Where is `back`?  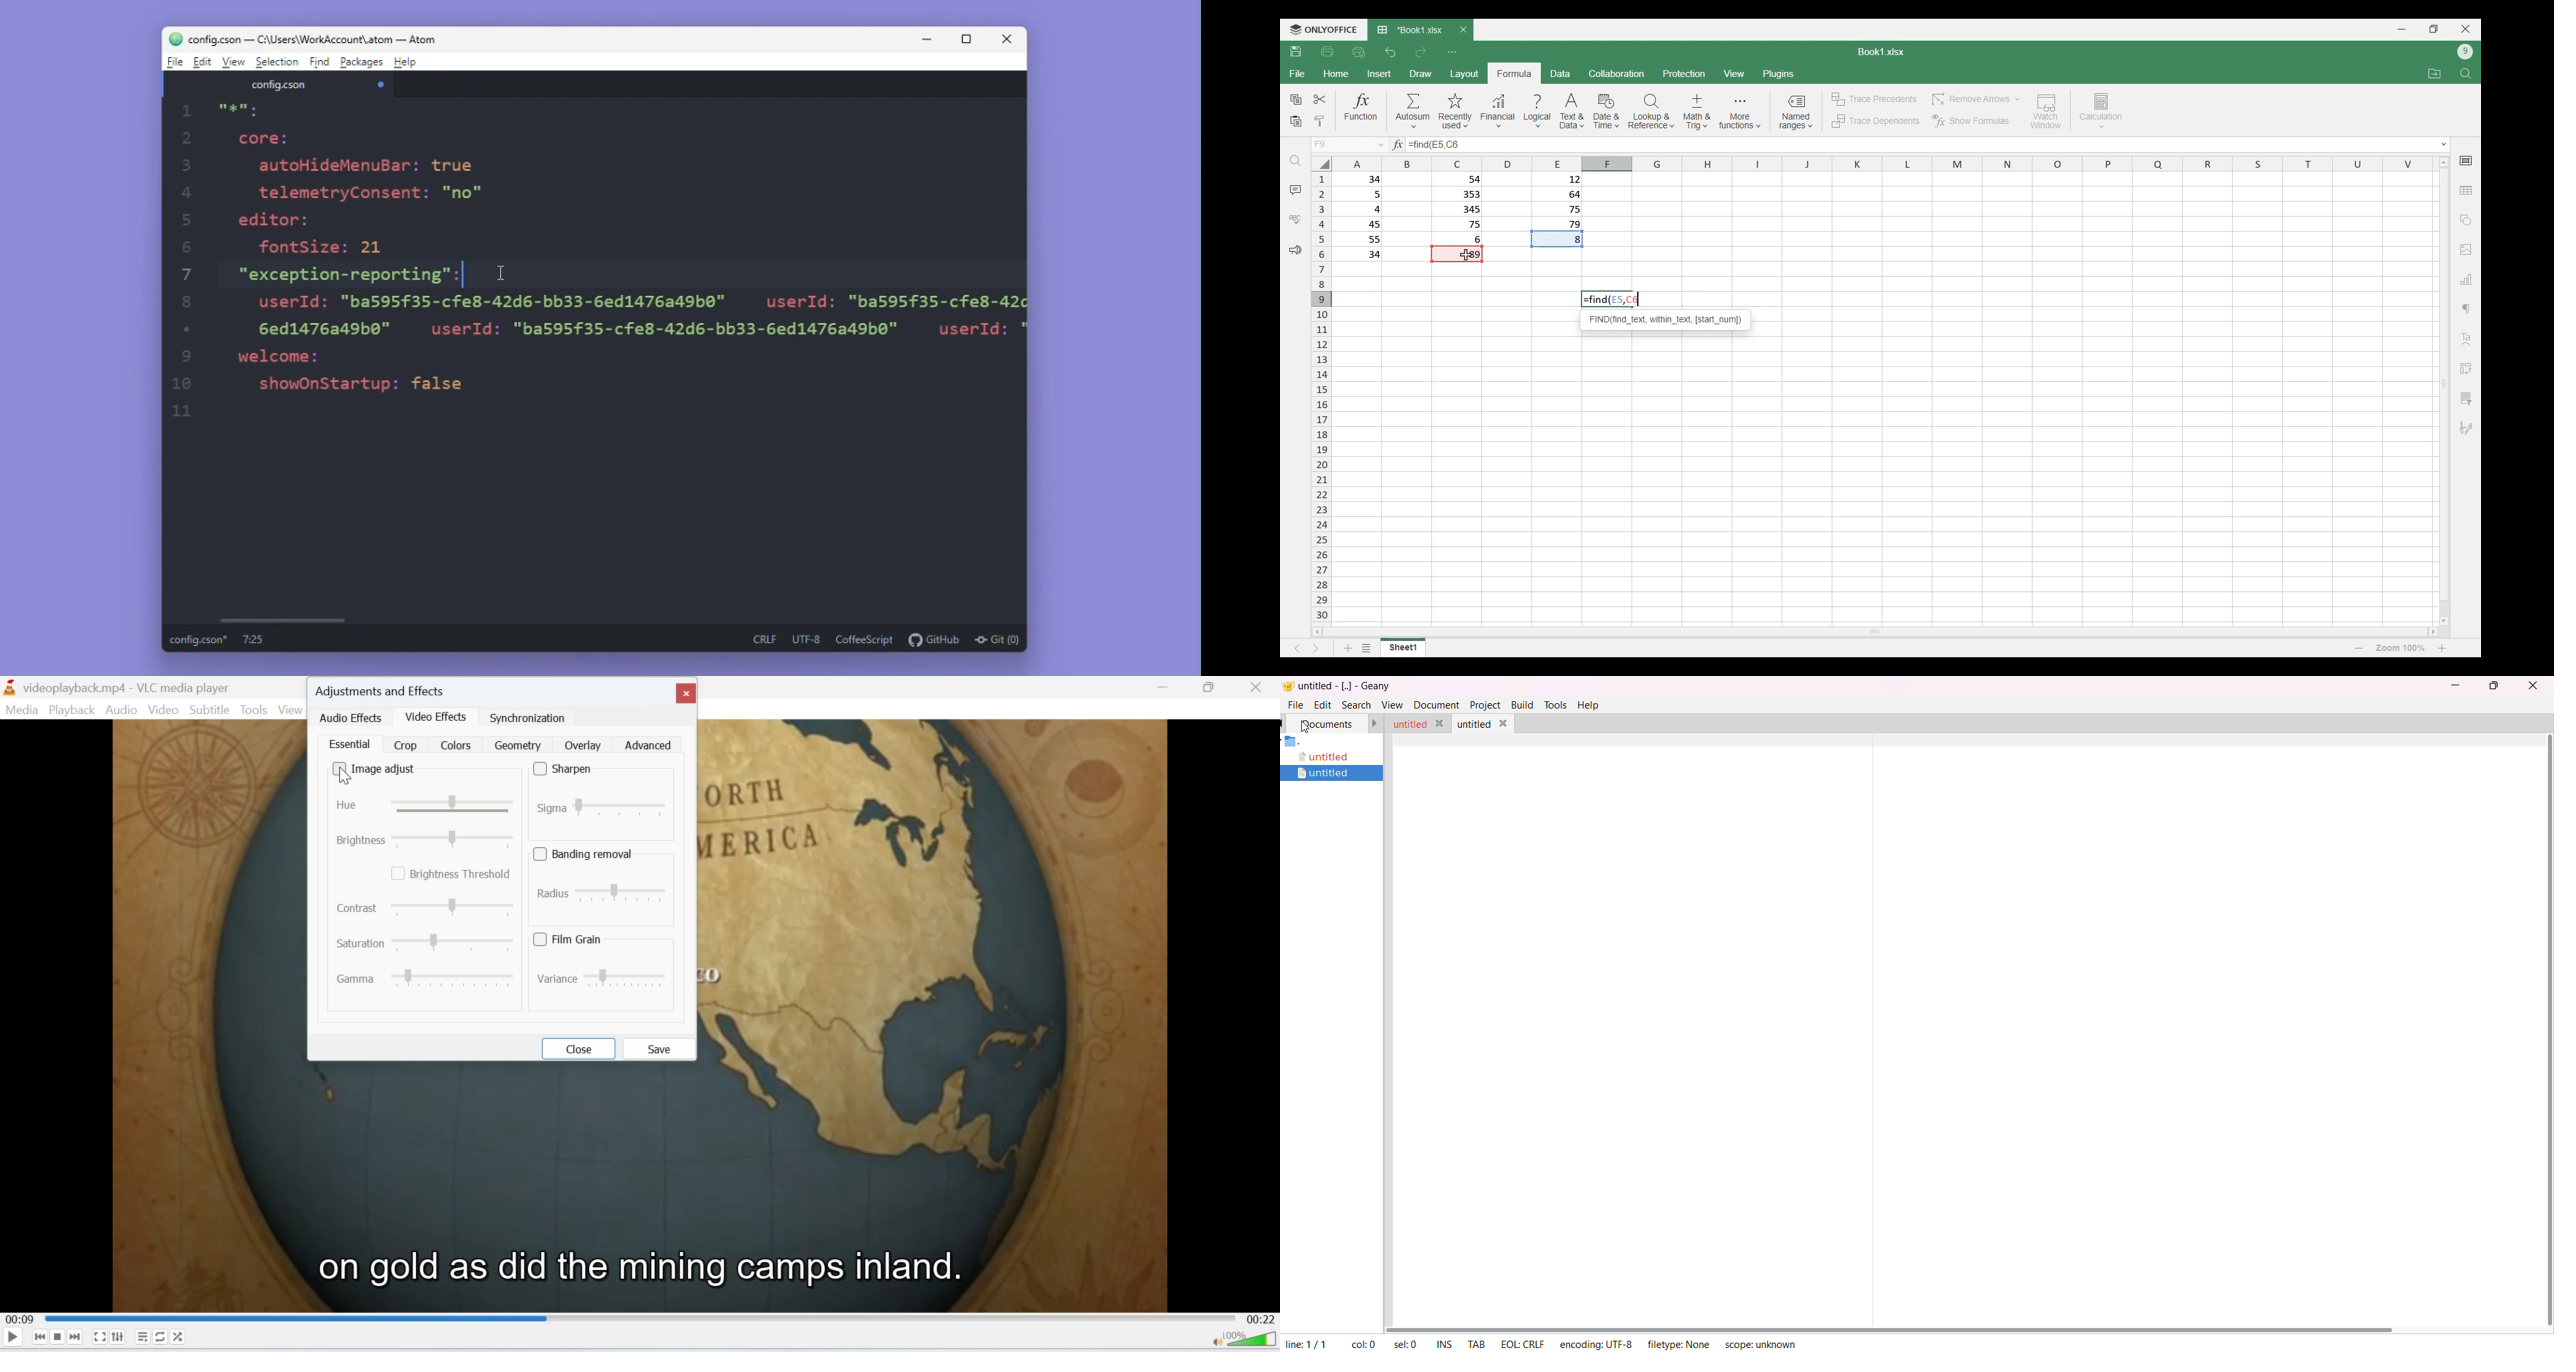
back is located at coordinates (1284, 723).